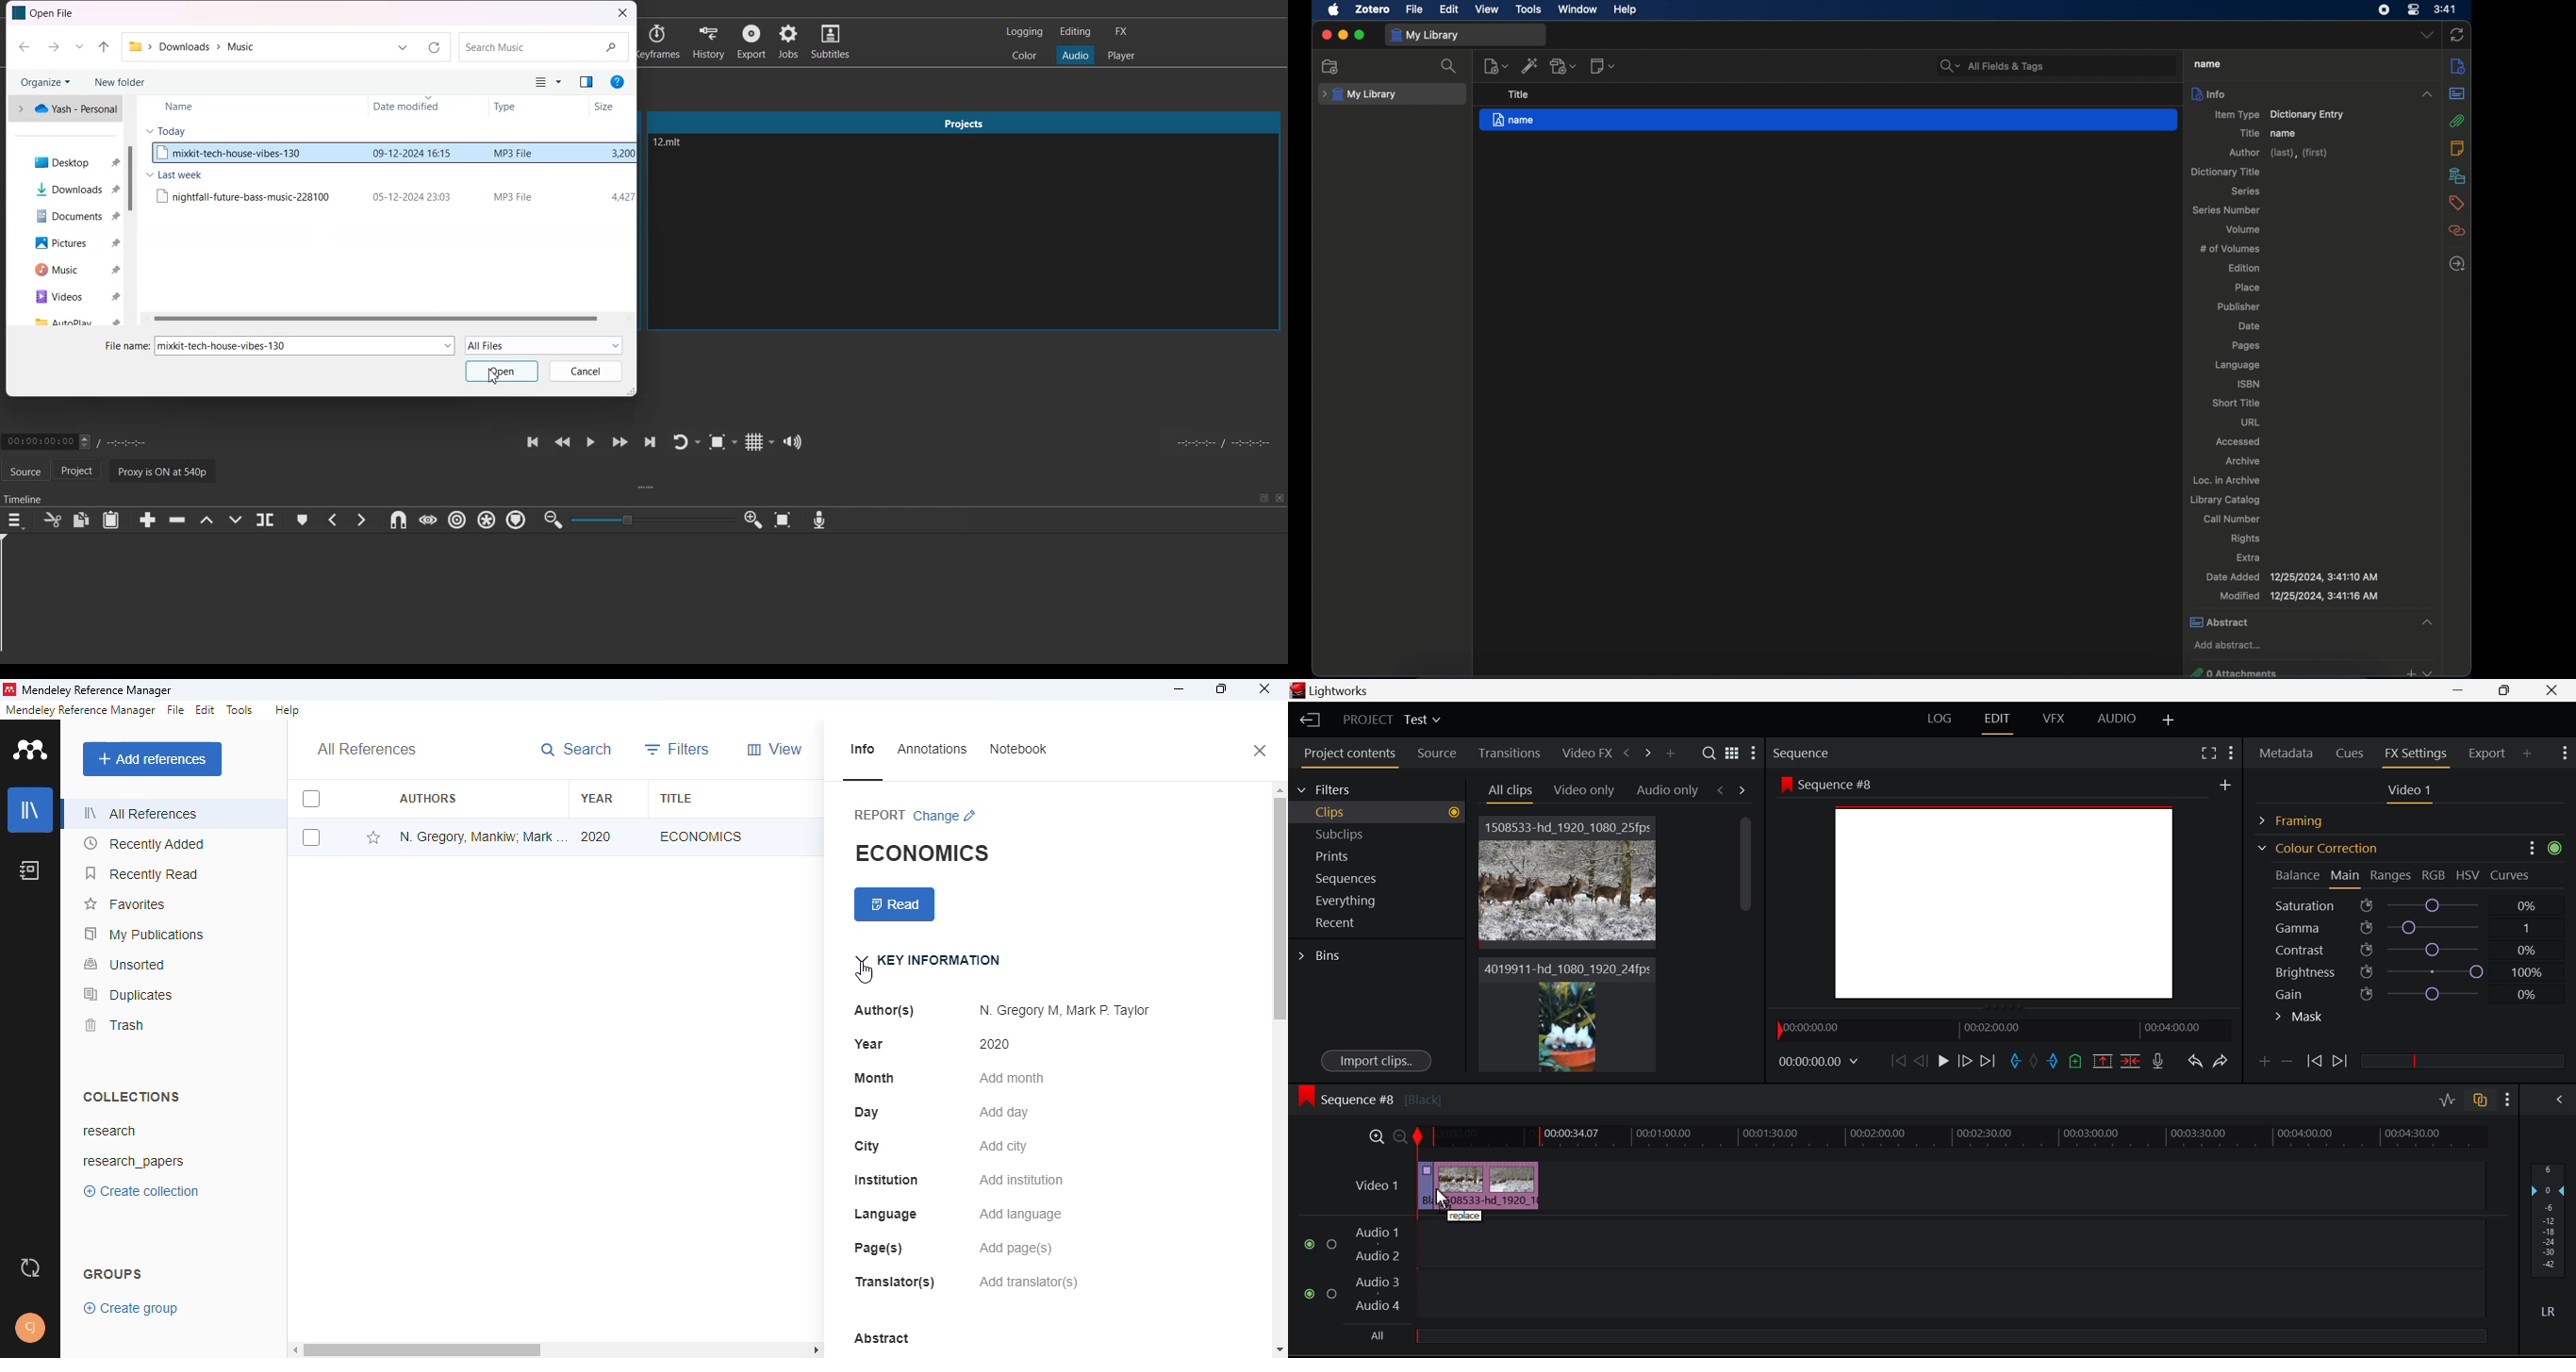 The image size is (2576, 1372). Describe the element at coordinates (818, 520) in the screenshot. I see `Record audio` at that location.